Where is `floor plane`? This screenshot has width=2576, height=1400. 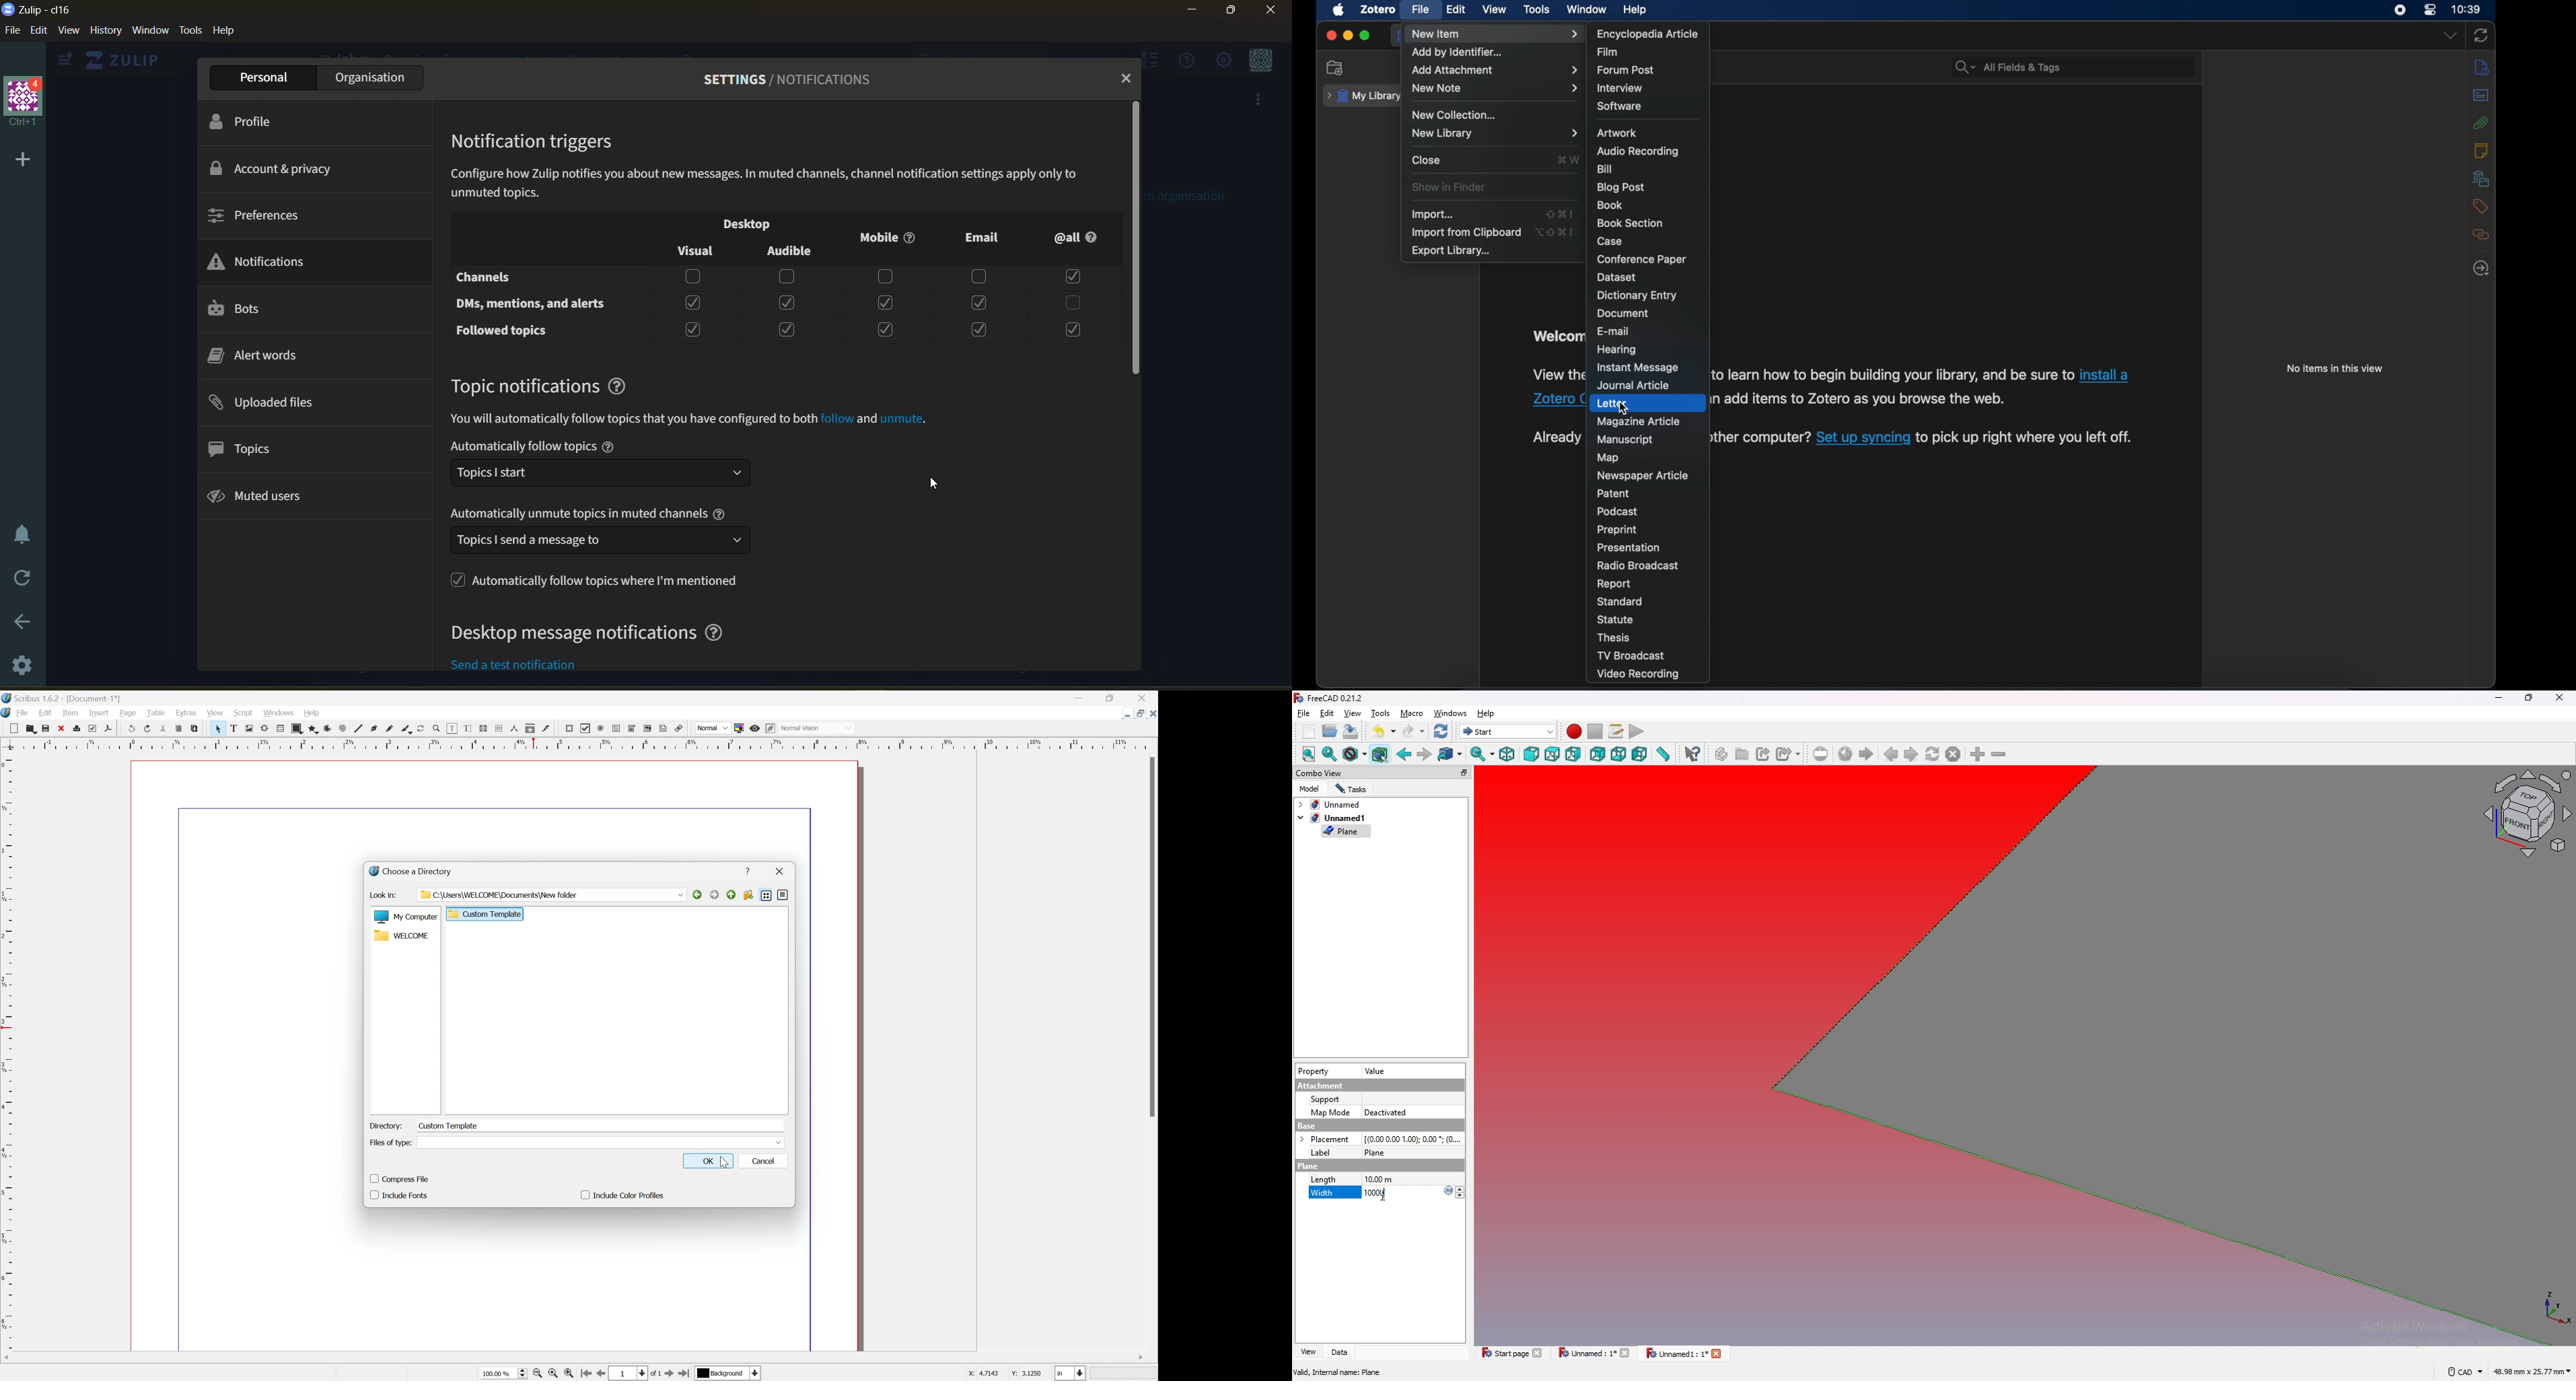 floor plane is located at coordinates (2159, 1075).